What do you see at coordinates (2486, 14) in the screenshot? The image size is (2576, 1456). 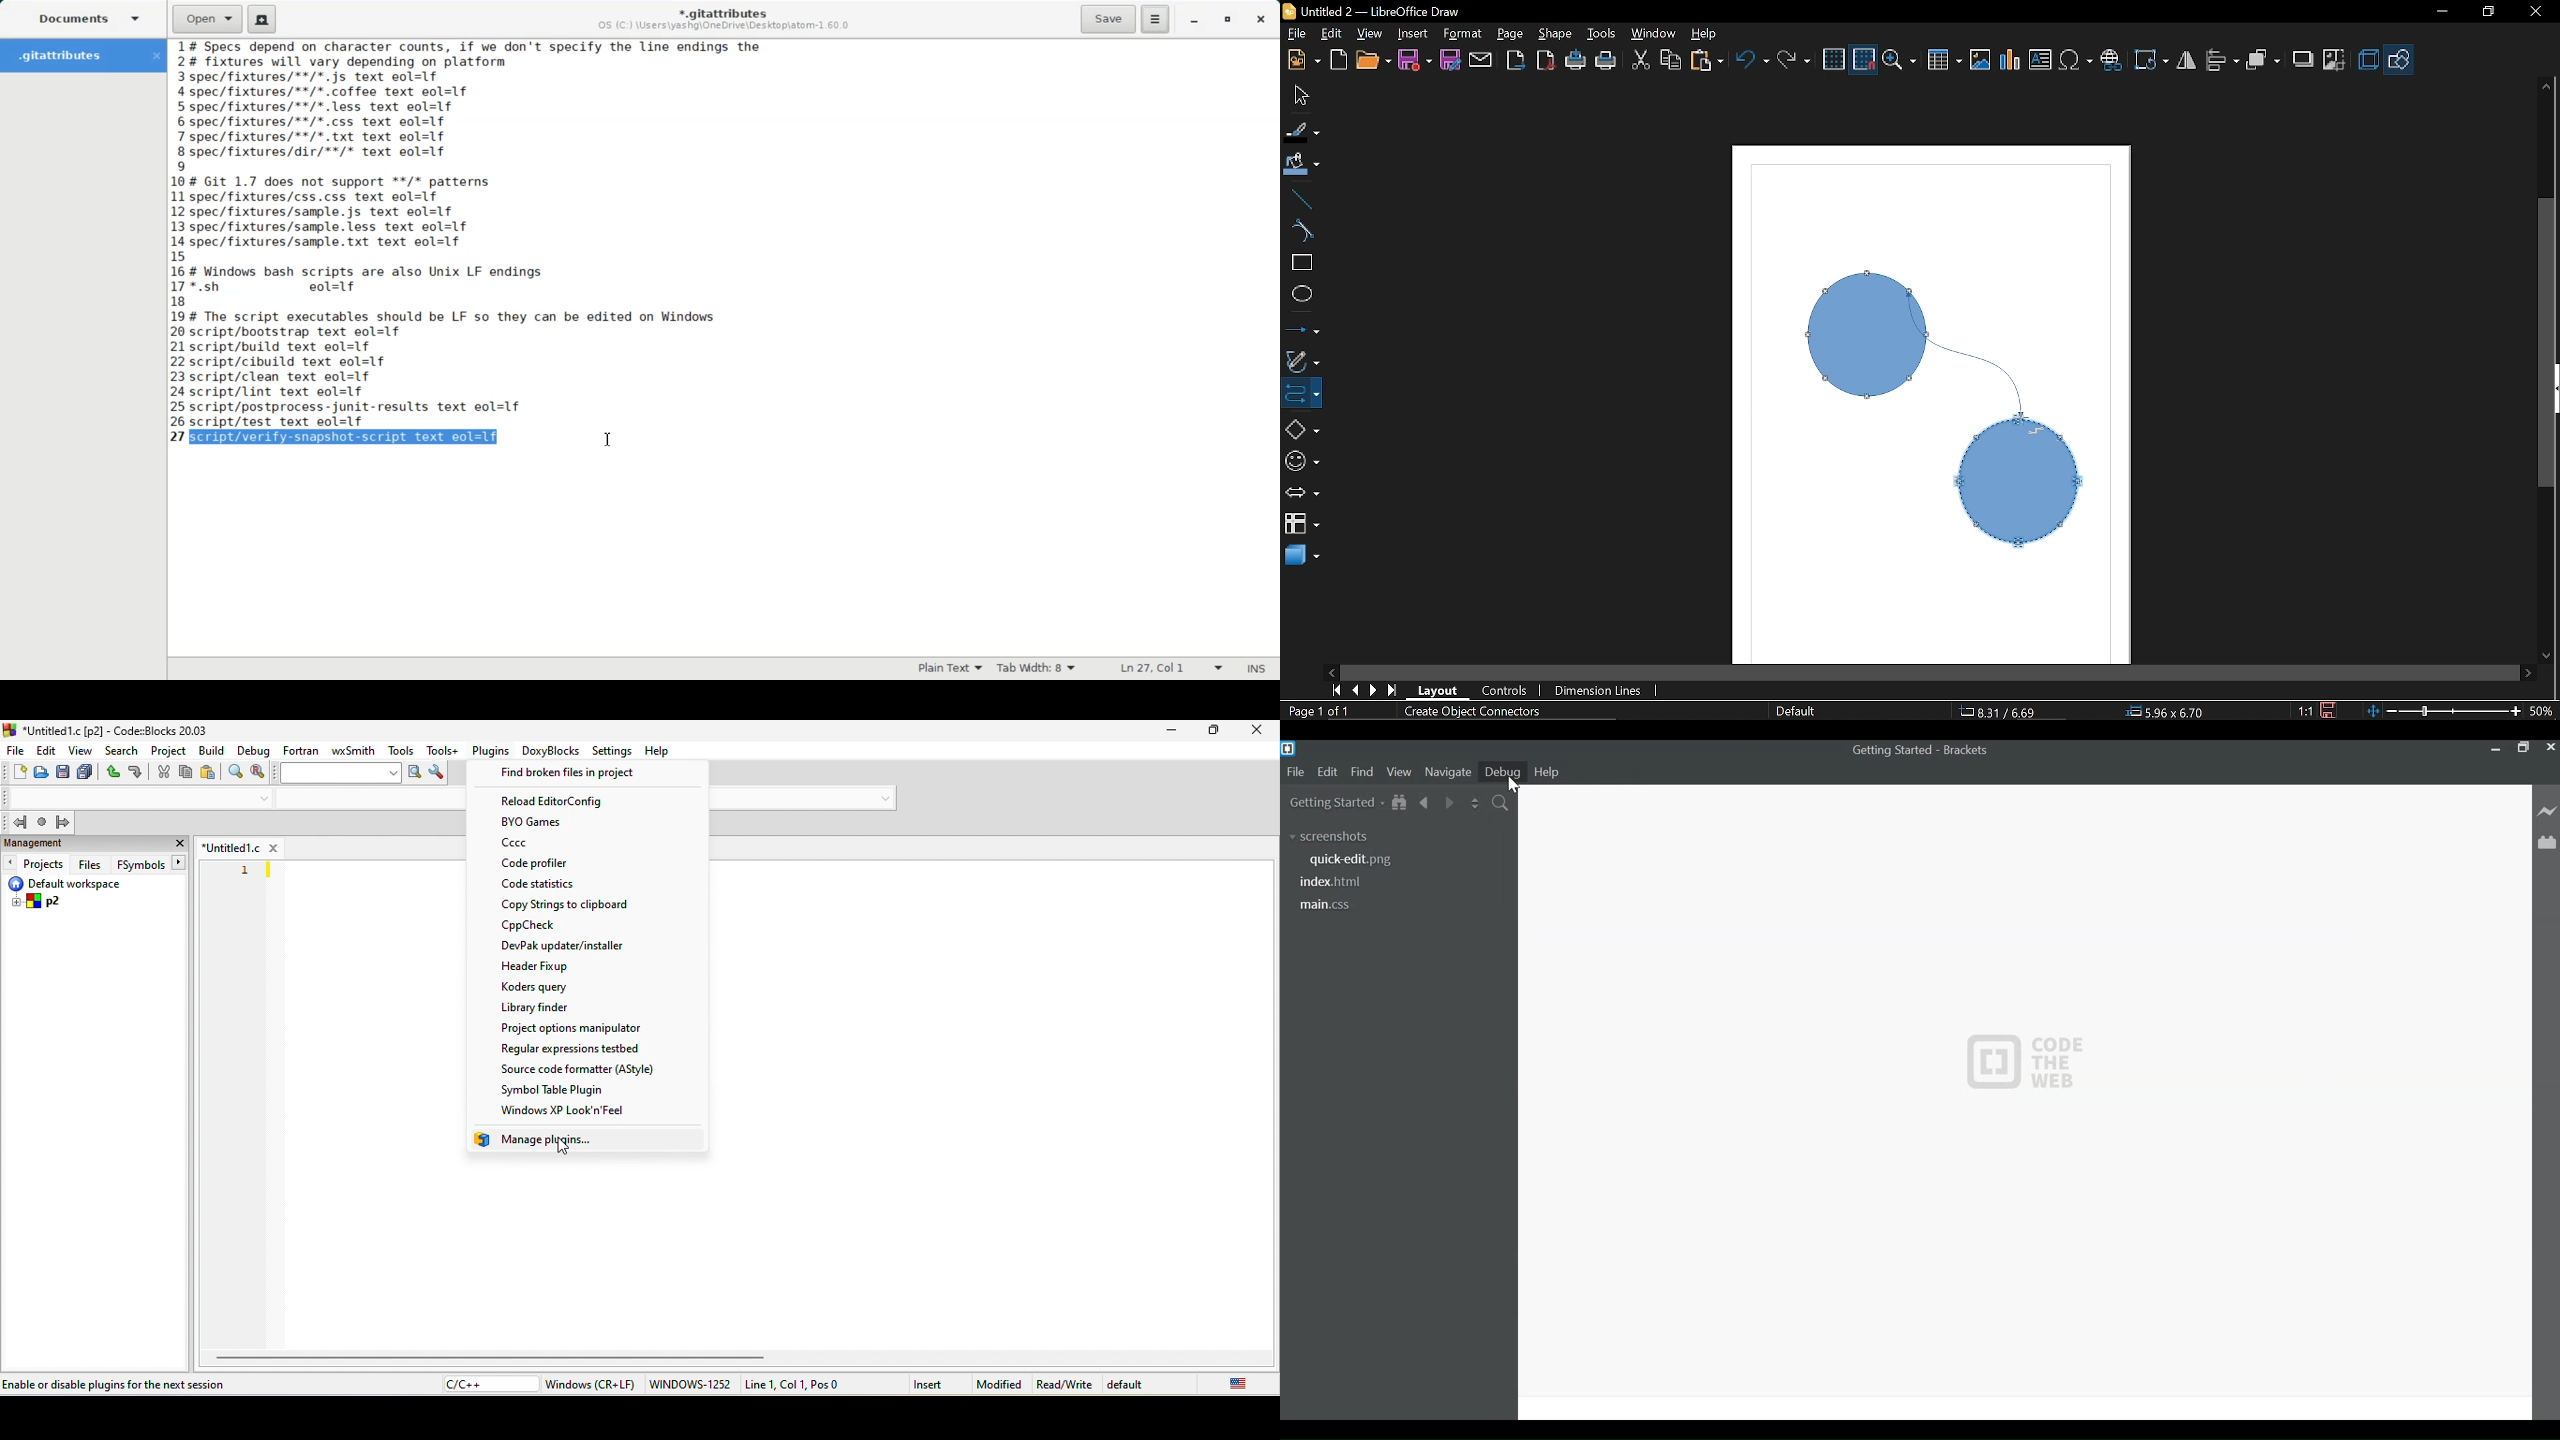 I see `Restore down` at bounding box center [2486, 14].